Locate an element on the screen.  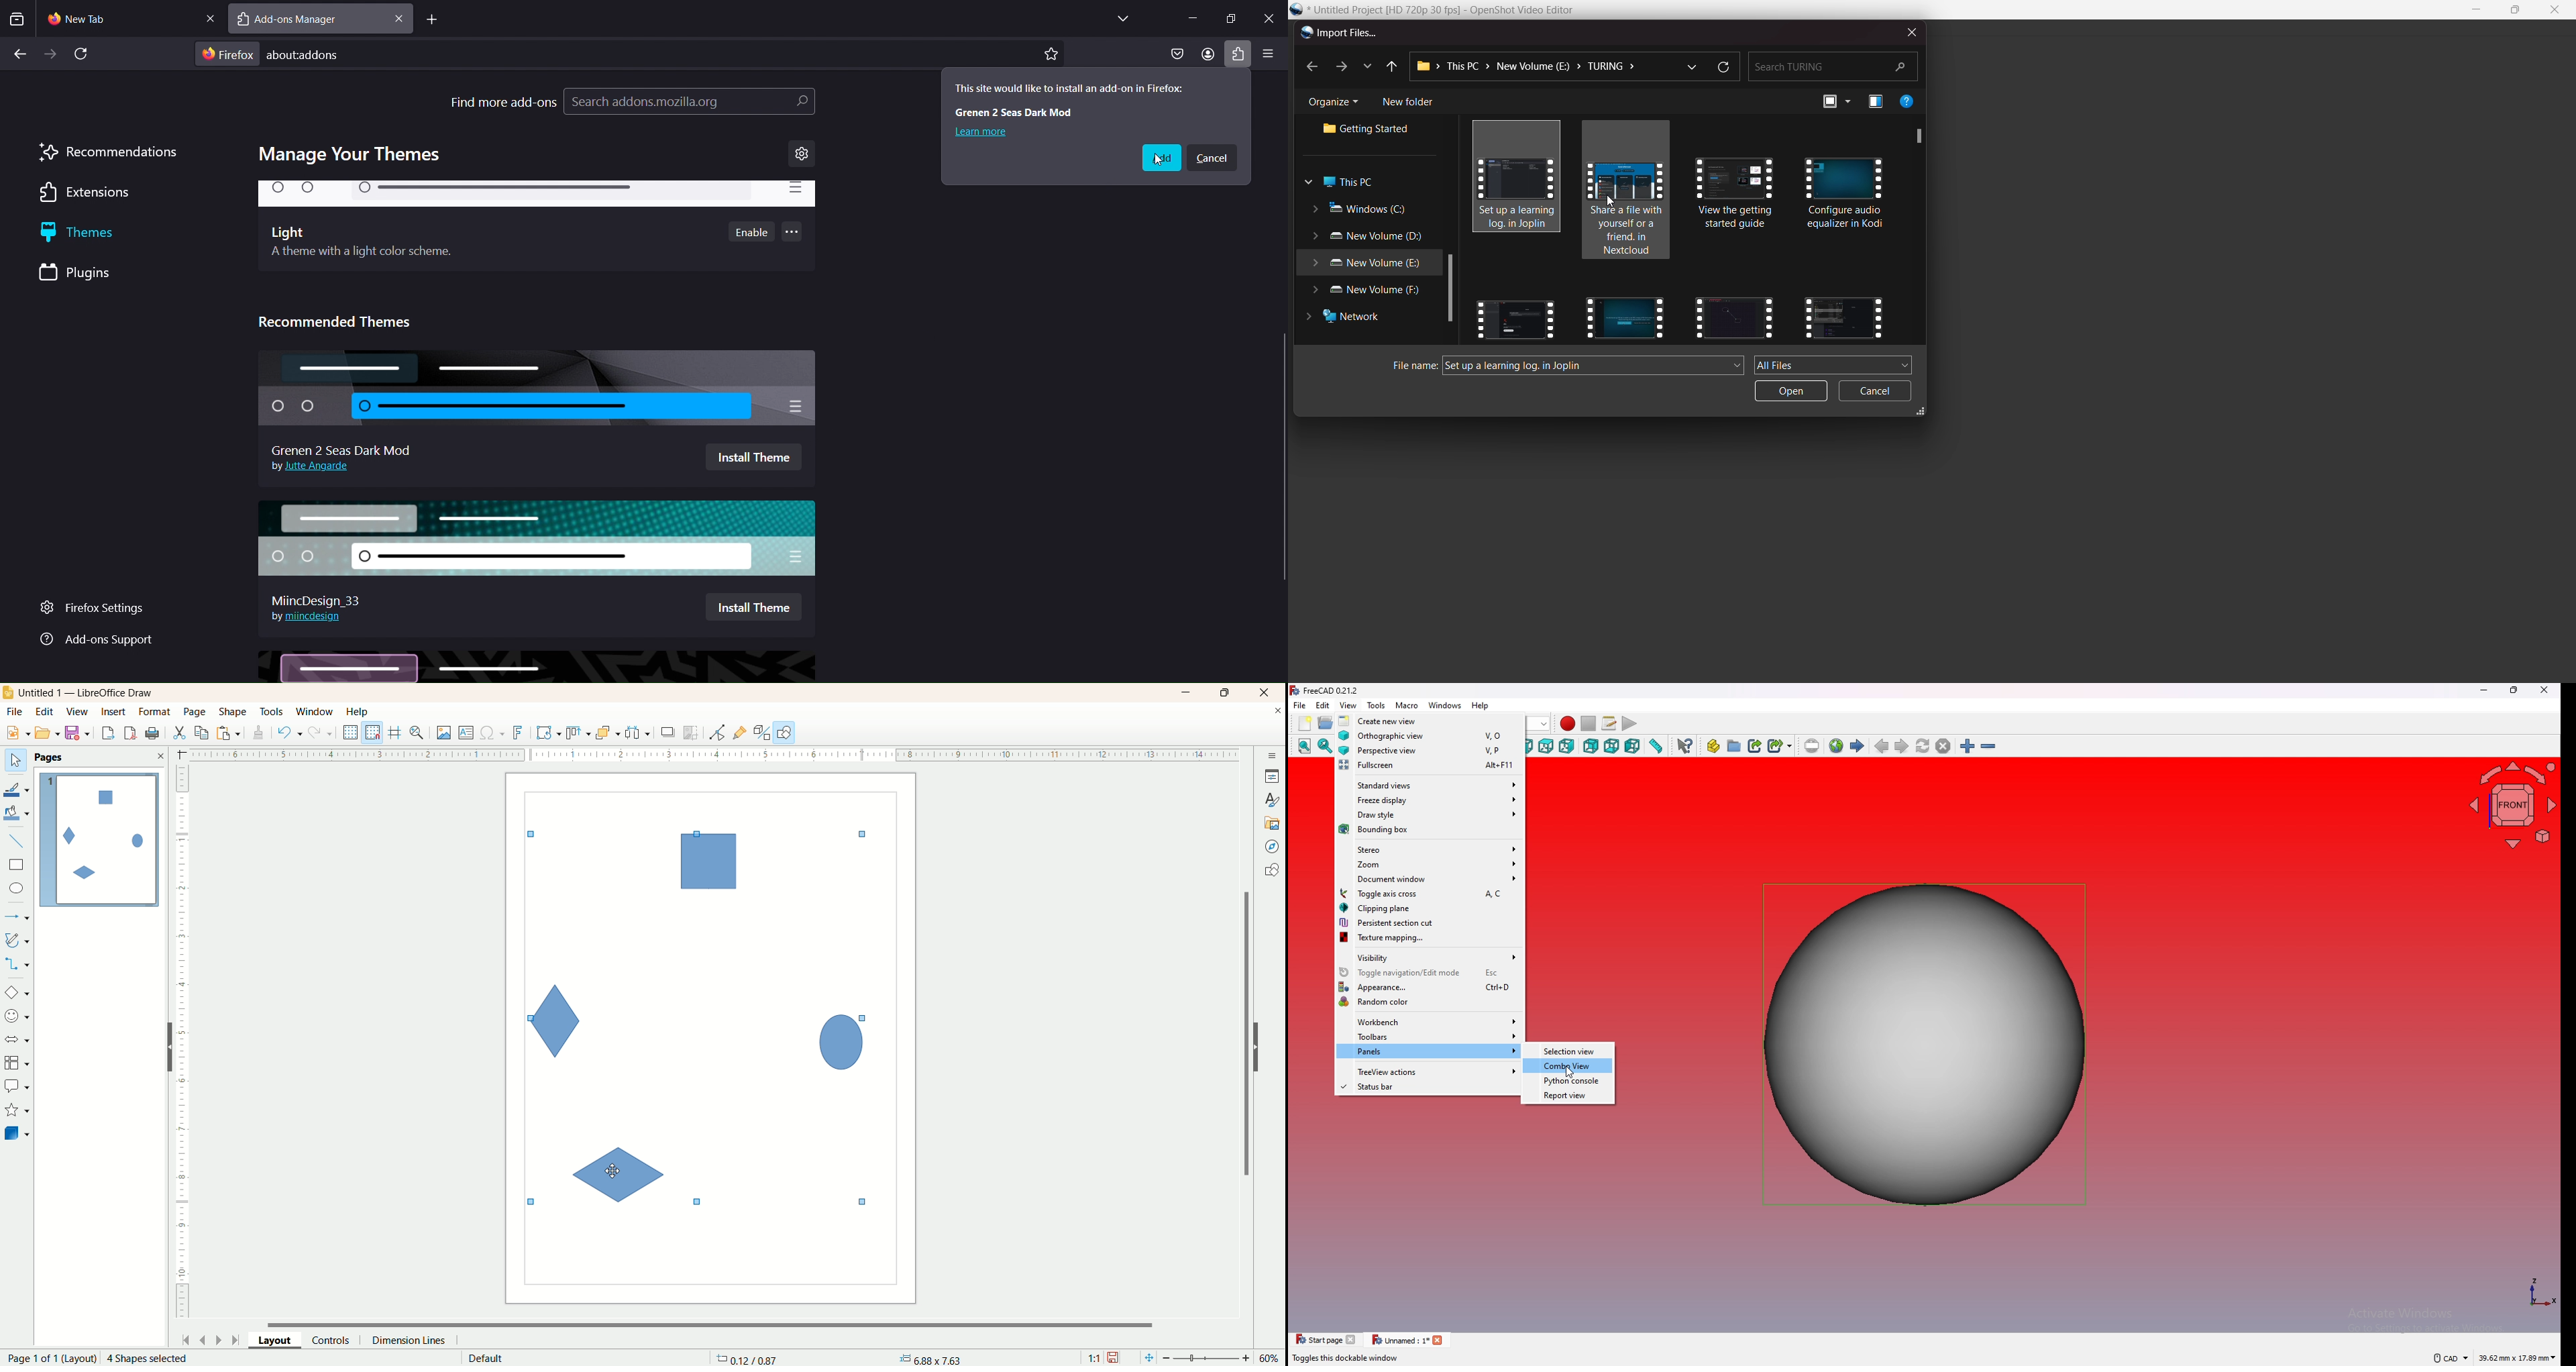
navigator is located at coordinates (1273, 847).